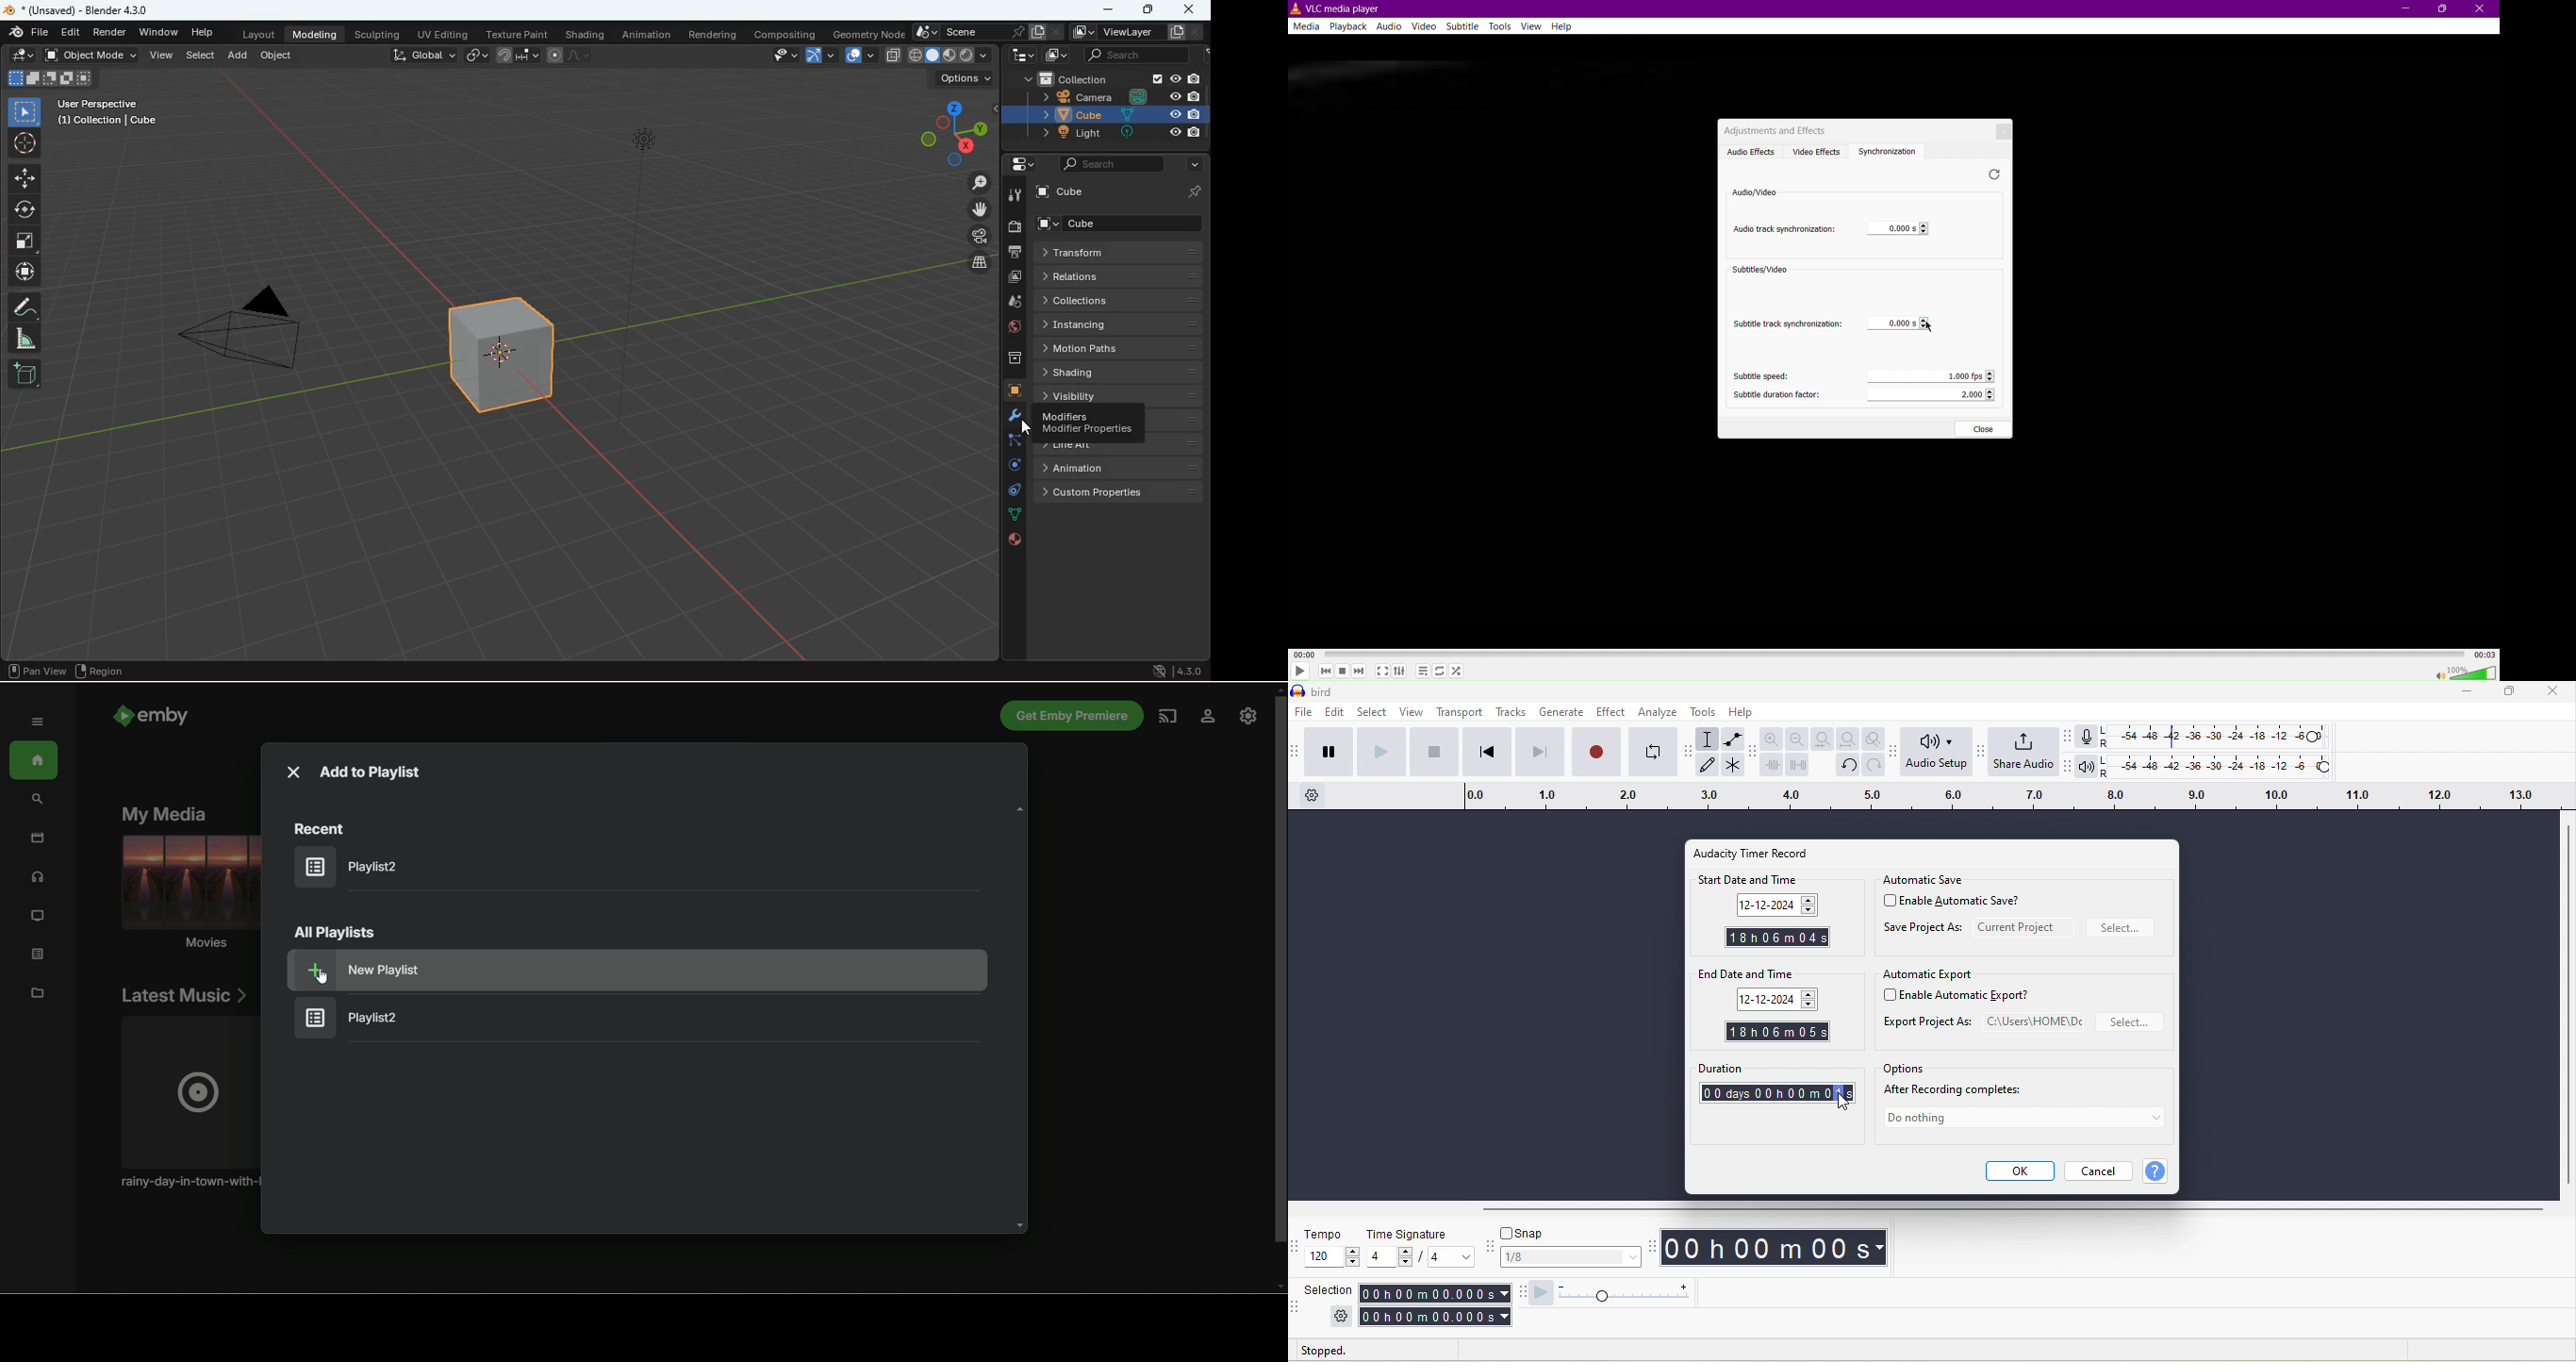 The width and height of the screenshot is (2576, 1372). What do you see at coordinates (1006, 330) in the screenshot?
I see `globe` at bounding box center [1006, 330].